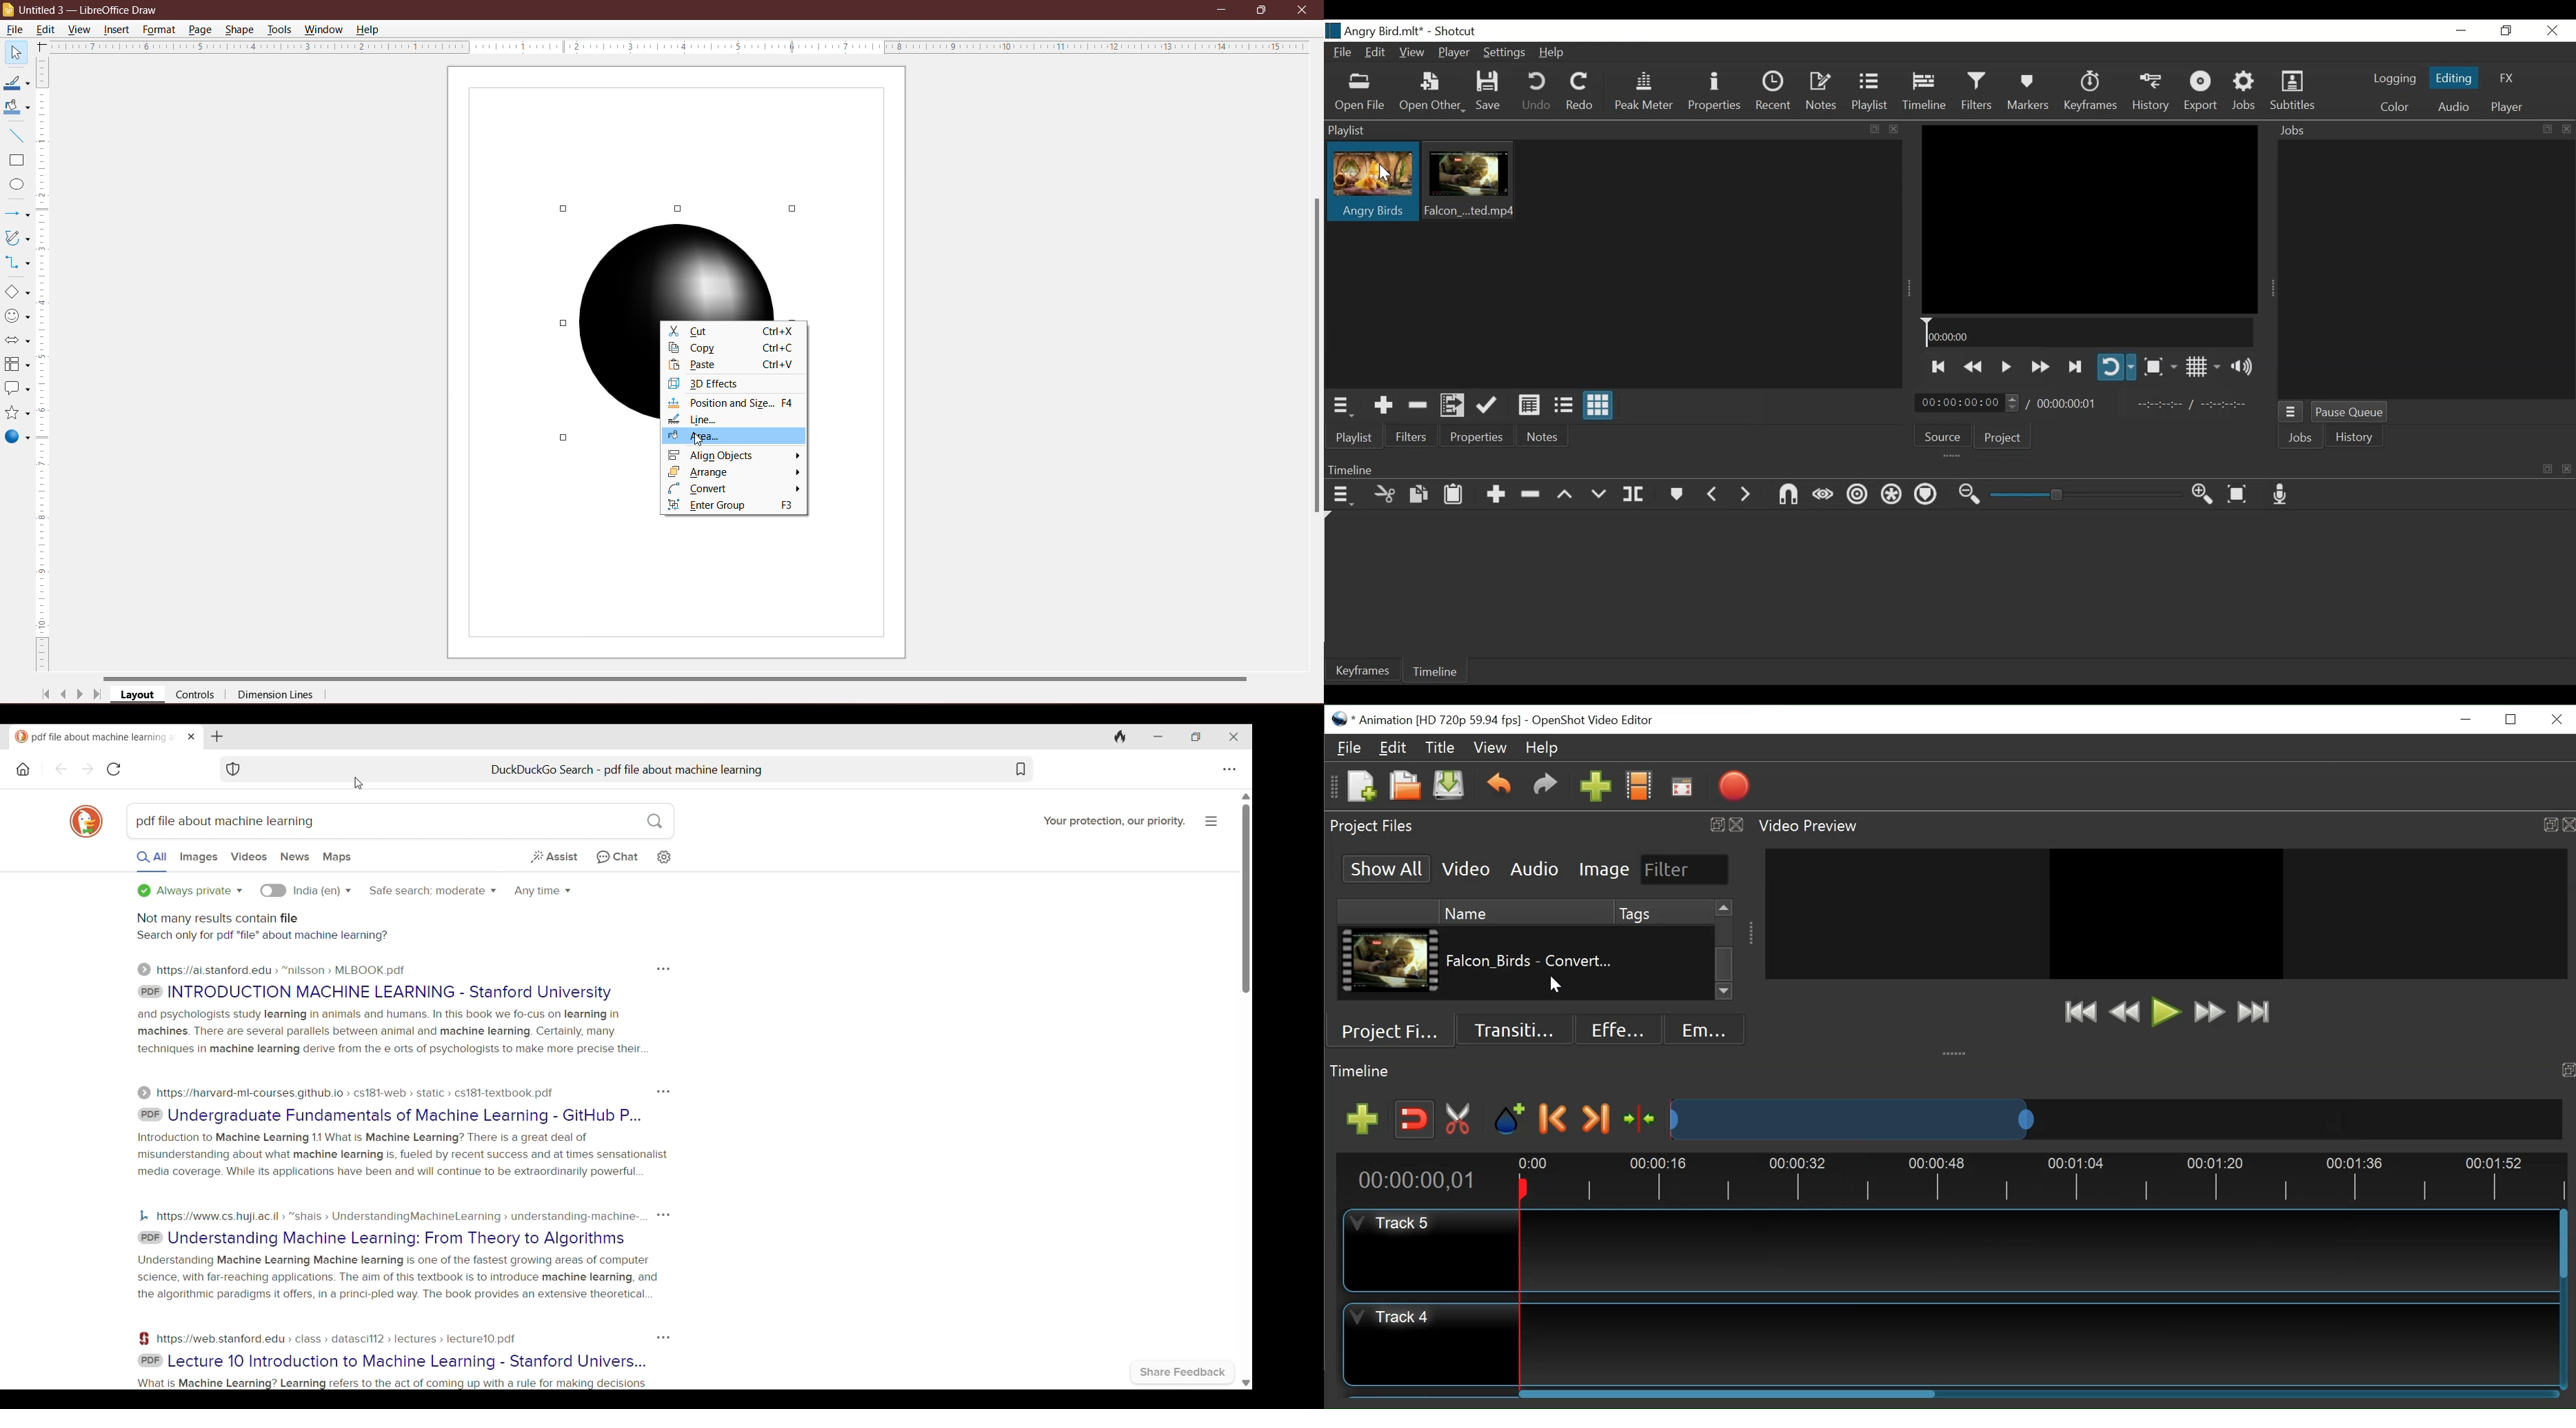 Image resolution: width=2576 pixels, height=1428 pixels. Describe the element at coordinates (323, 30) in the screenshot. I see `Window` at that location.